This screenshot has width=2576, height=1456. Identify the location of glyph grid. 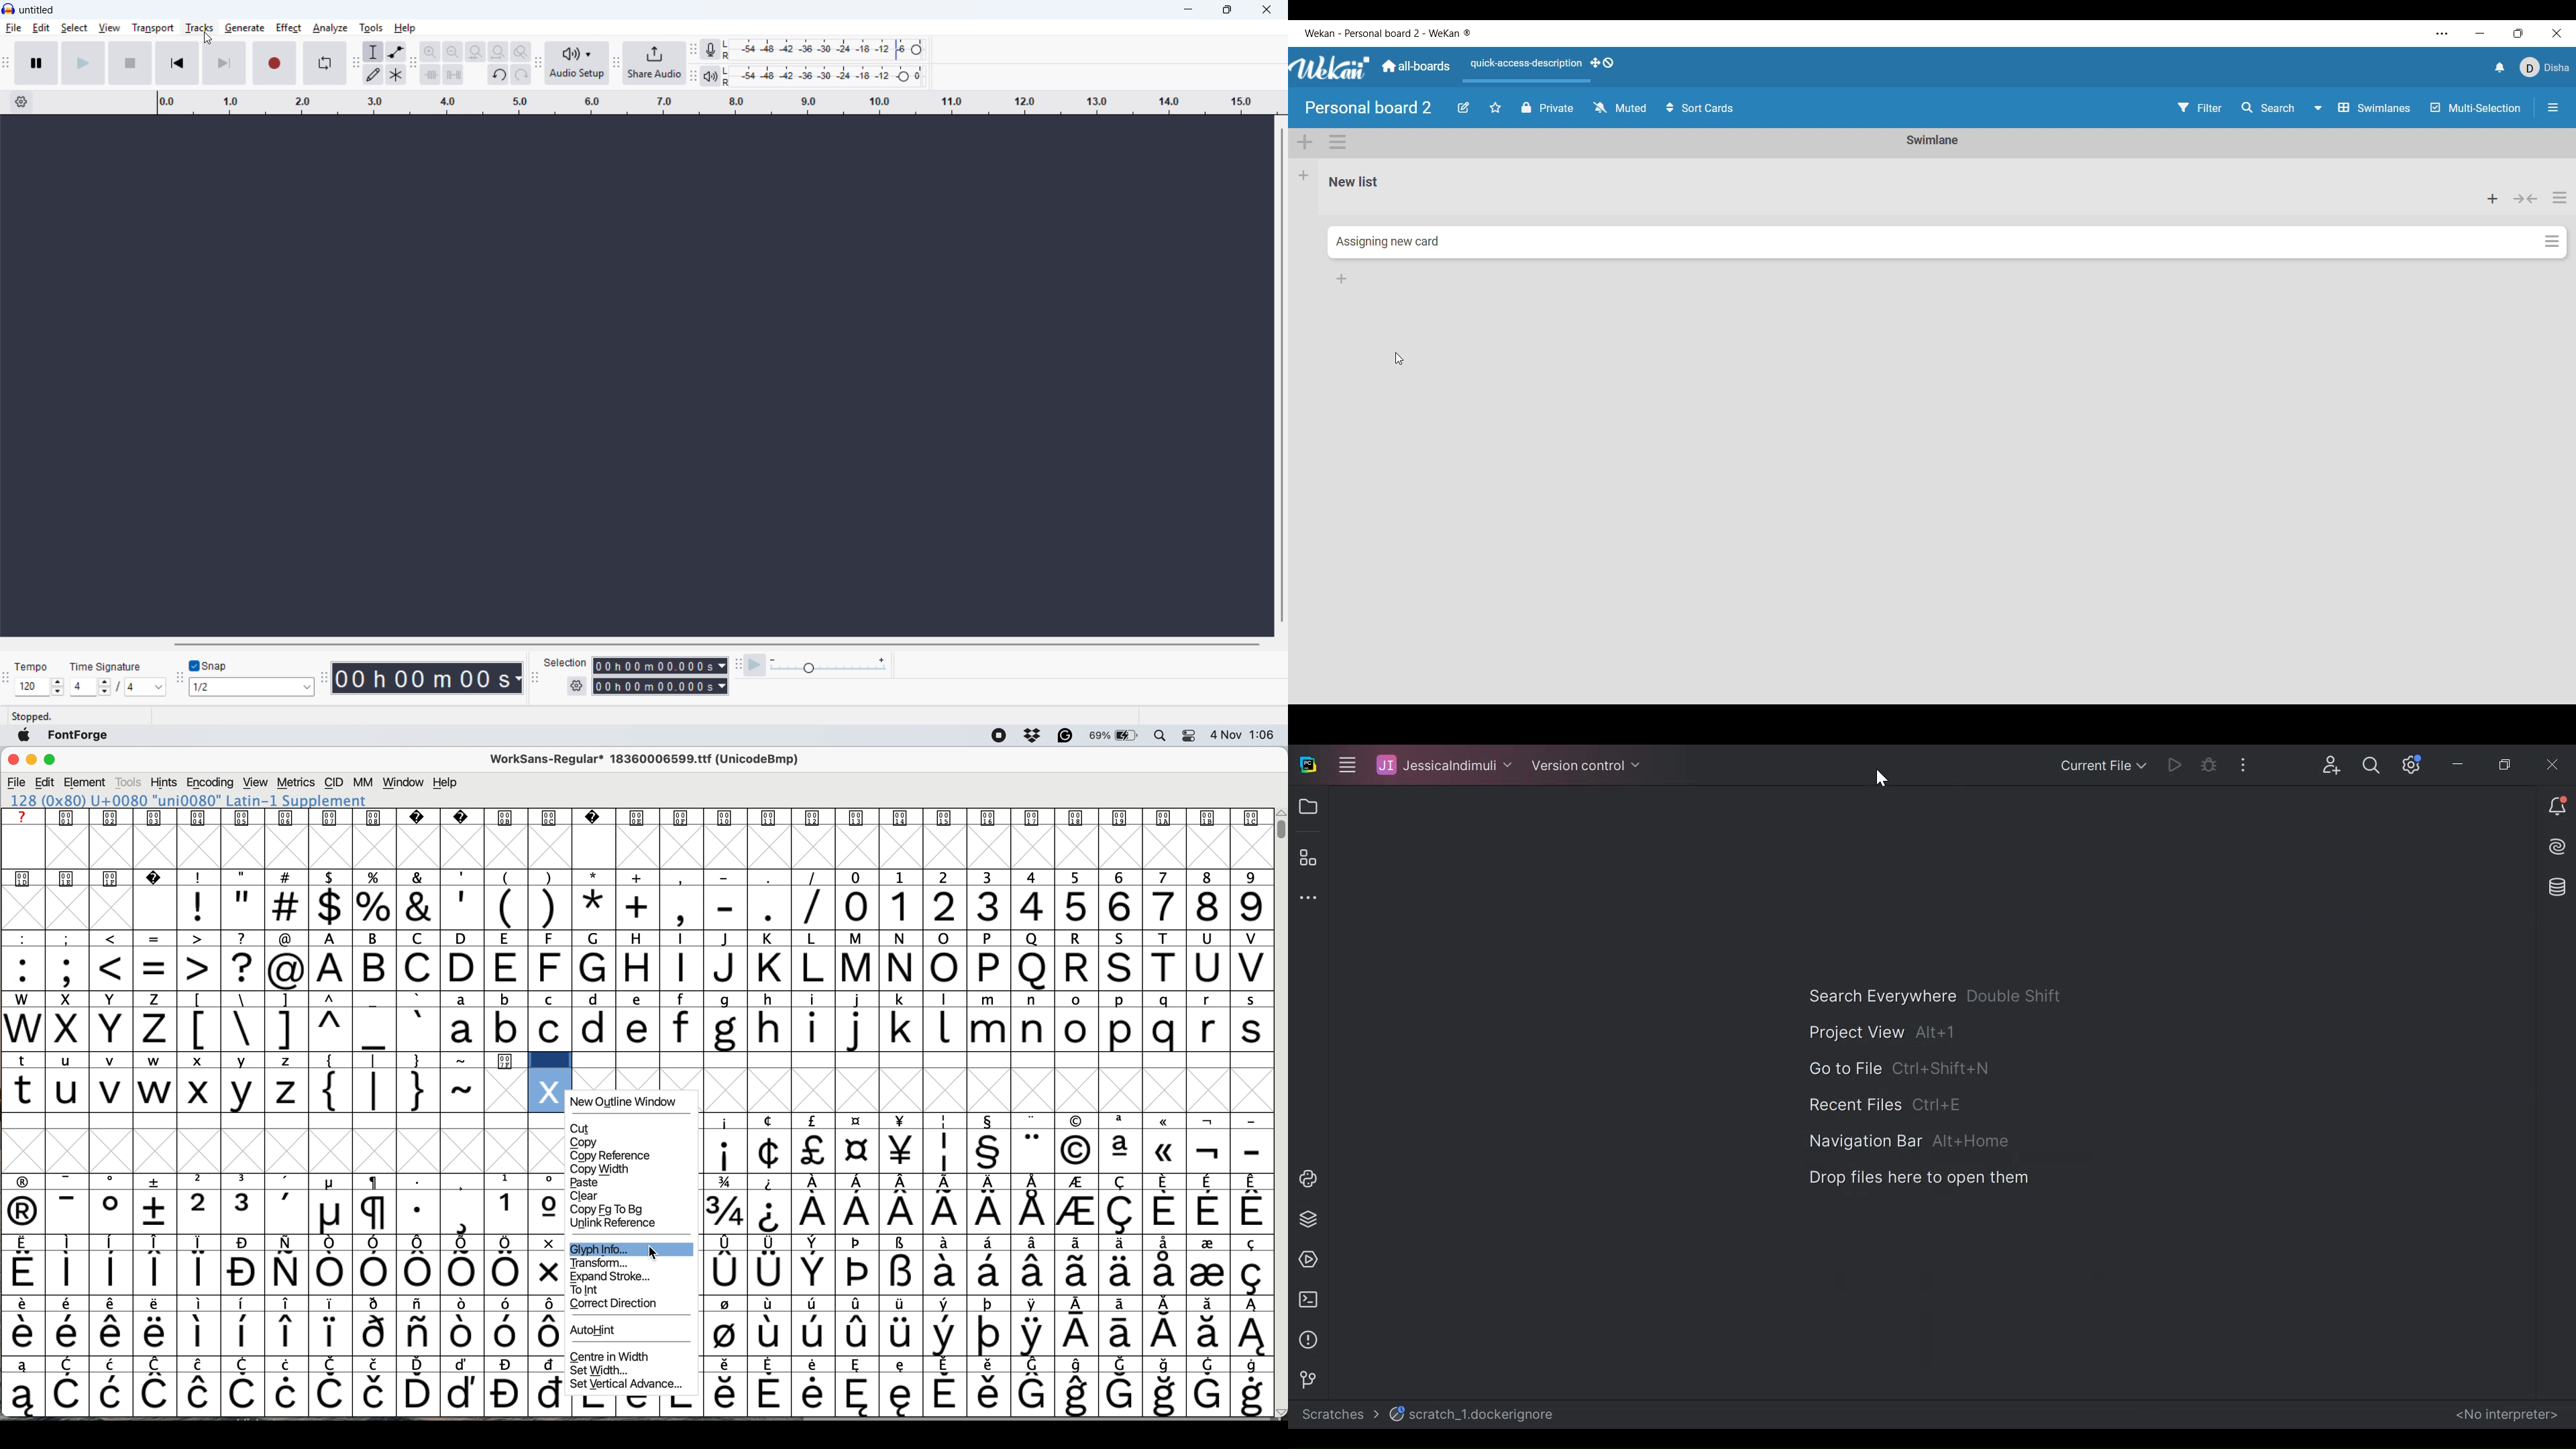
(279, 1150).